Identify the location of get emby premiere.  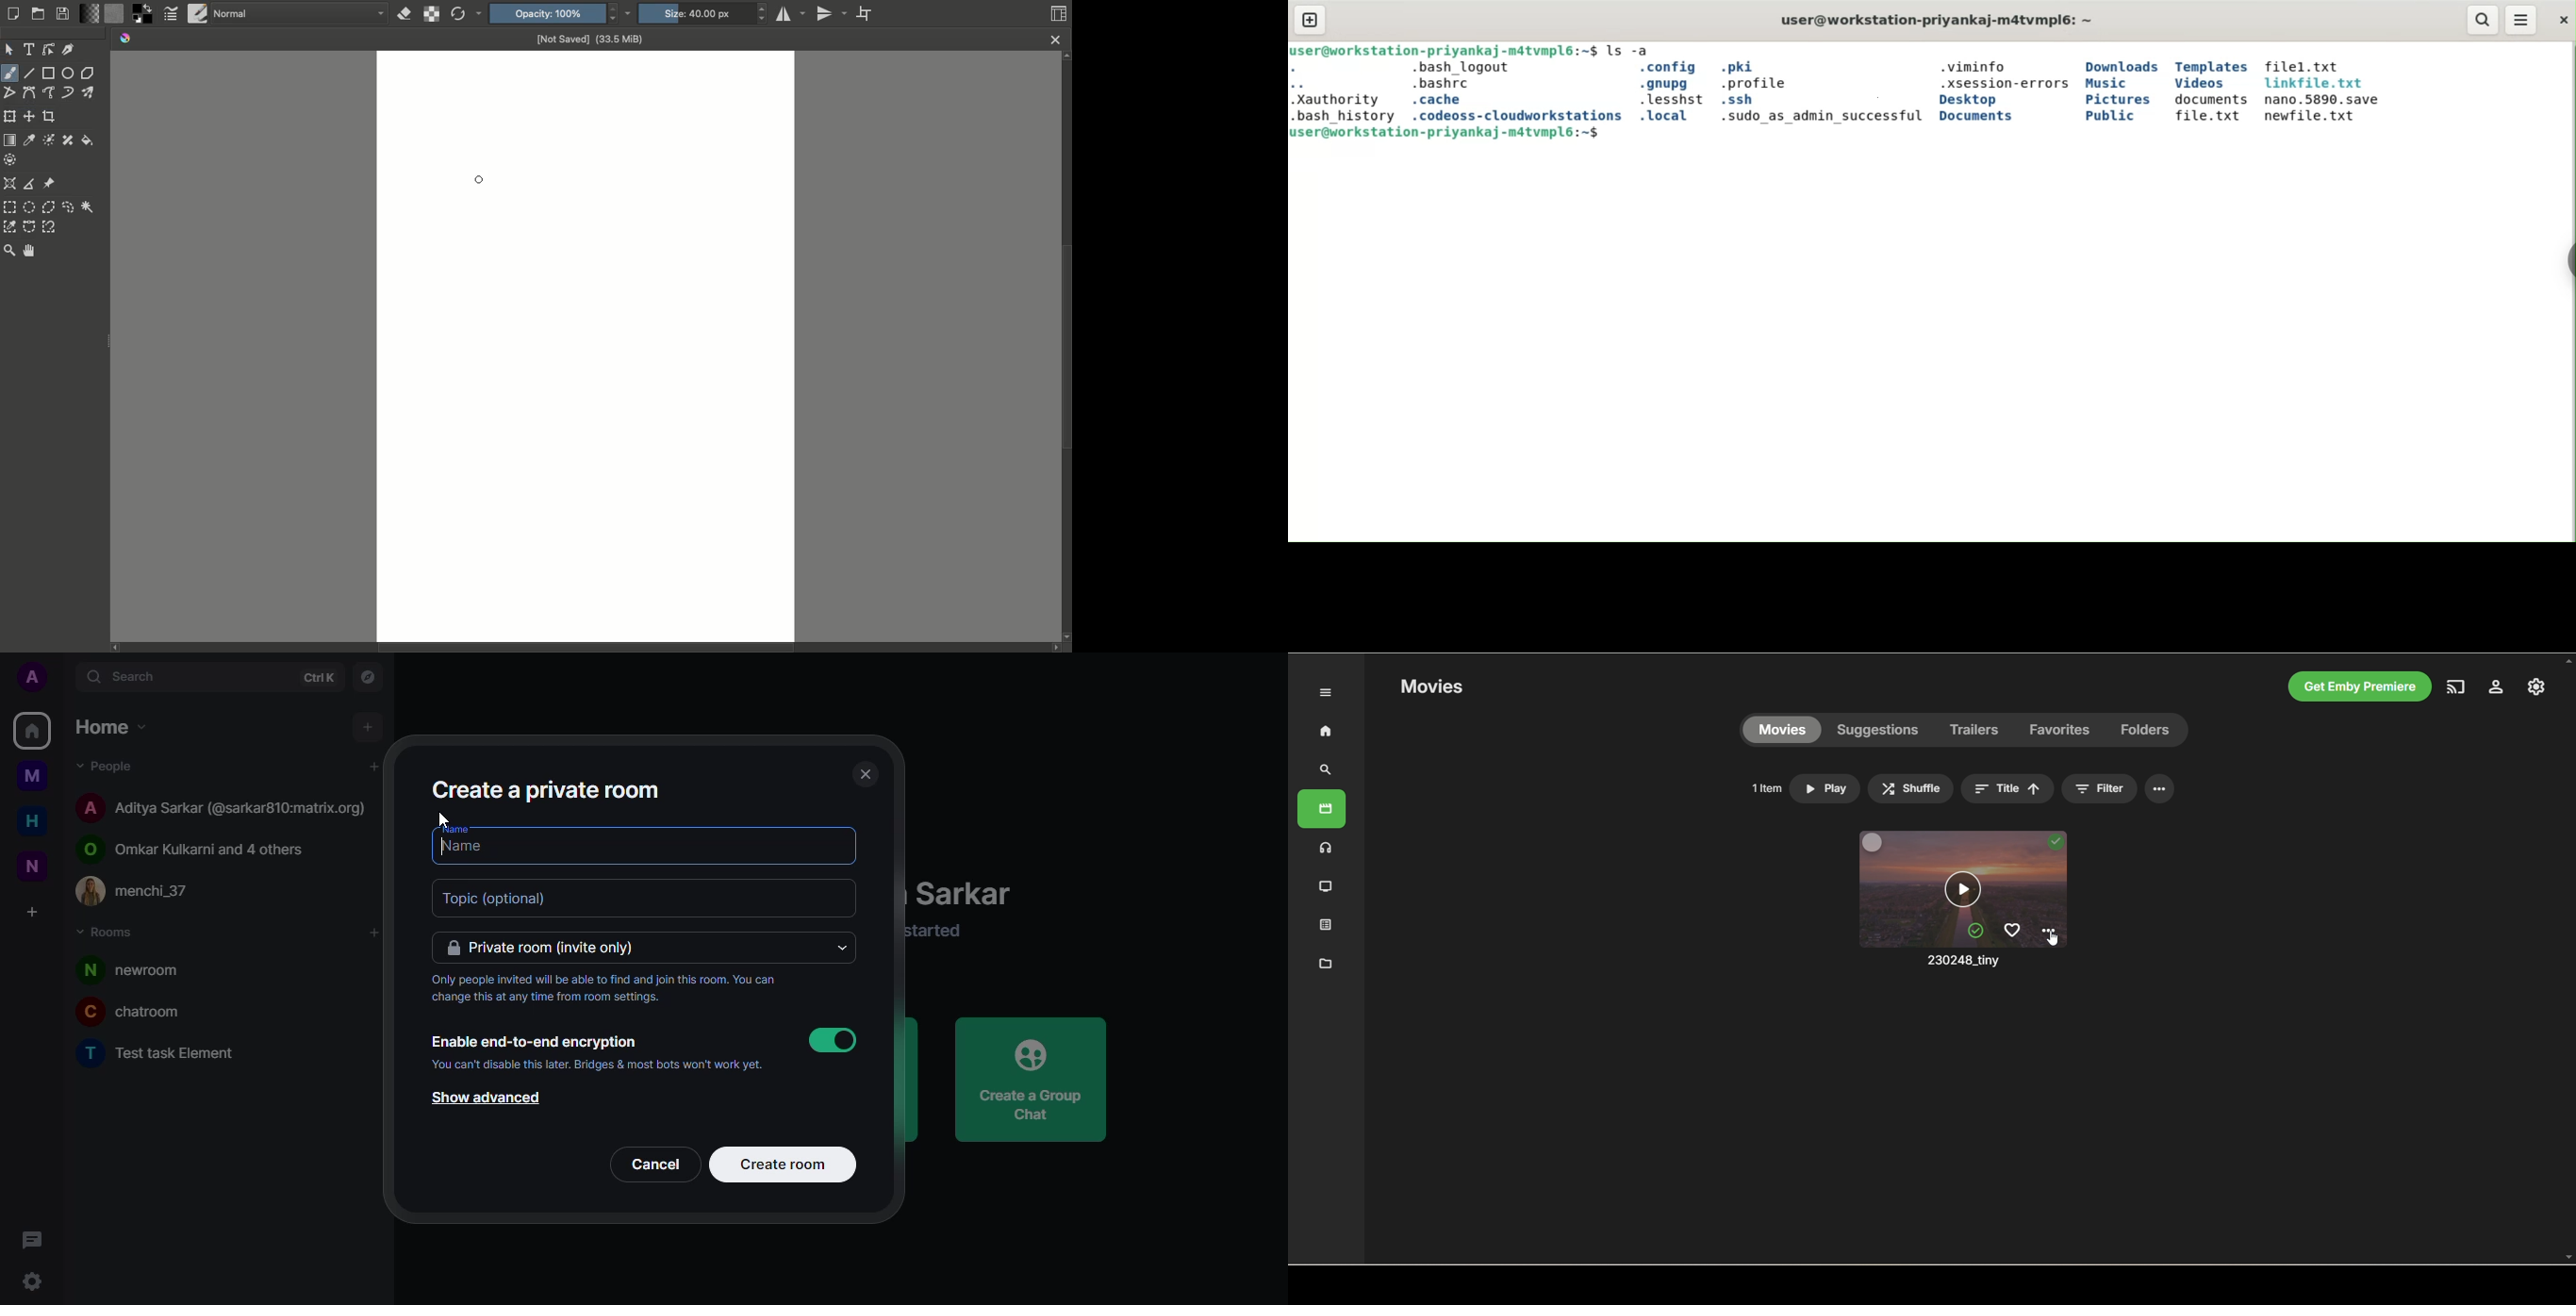
(2356, 687).